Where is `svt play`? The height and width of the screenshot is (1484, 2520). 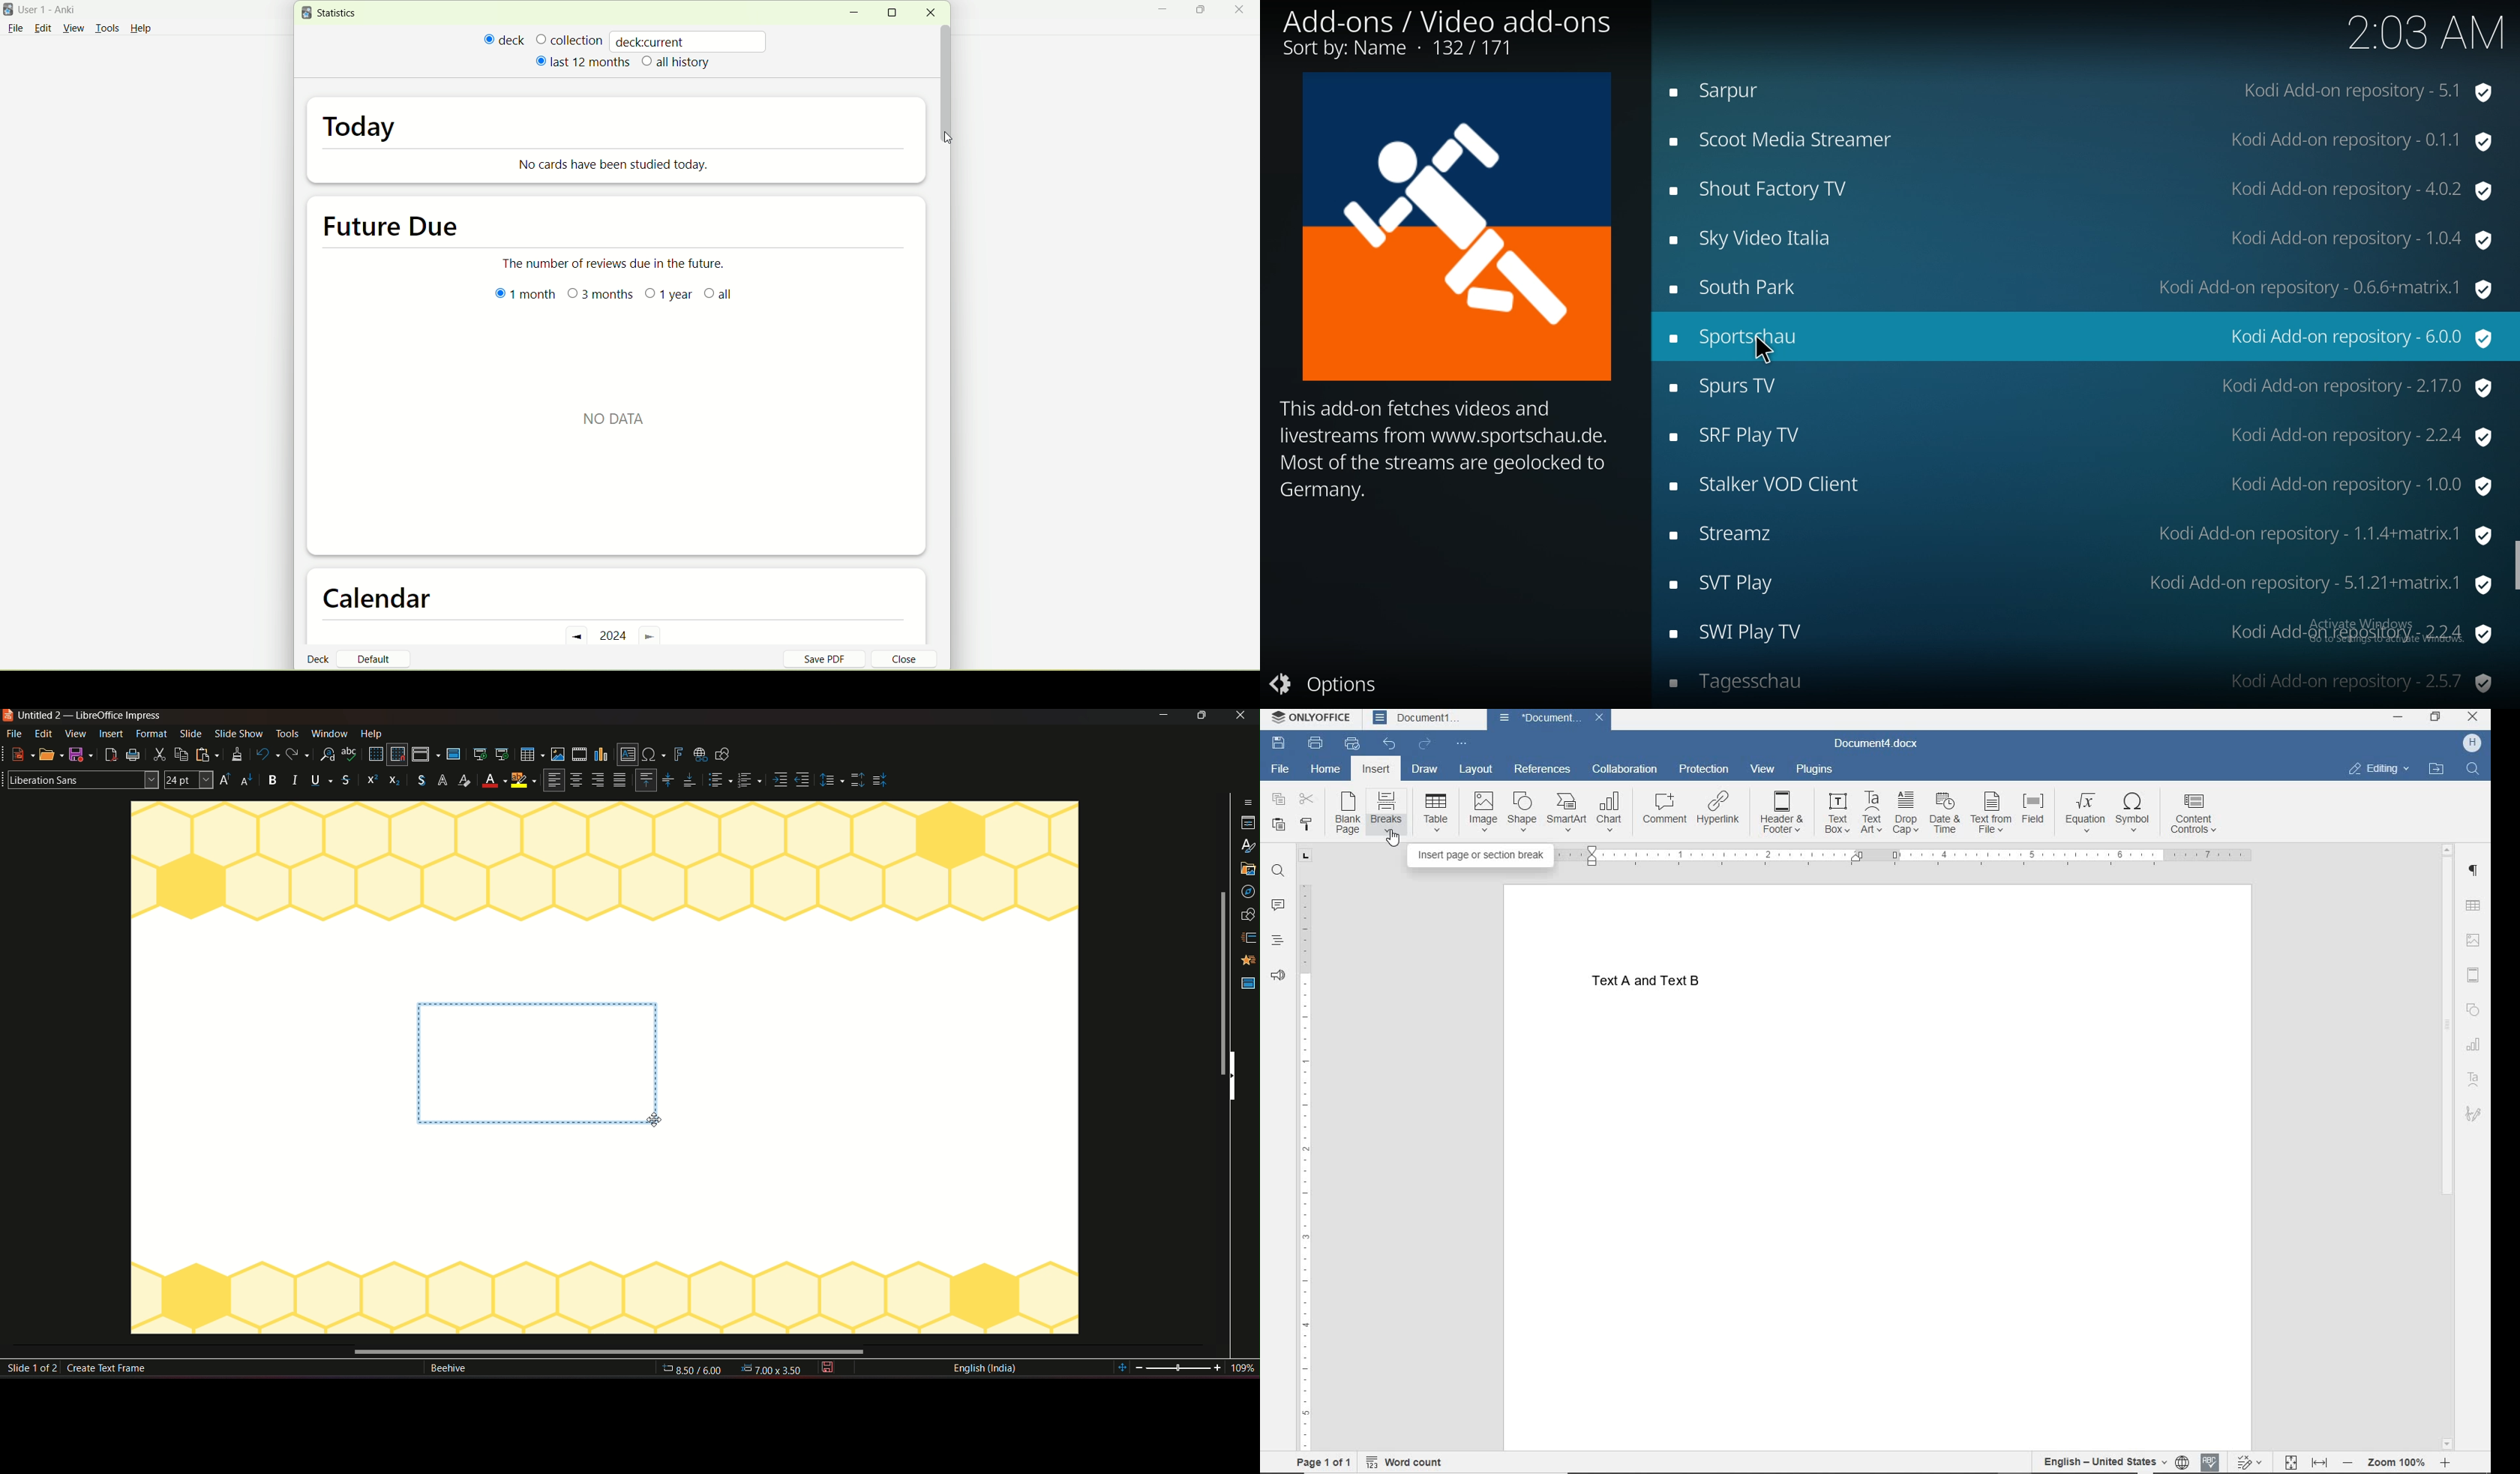
svt play is located at coordinates (2083, 587).